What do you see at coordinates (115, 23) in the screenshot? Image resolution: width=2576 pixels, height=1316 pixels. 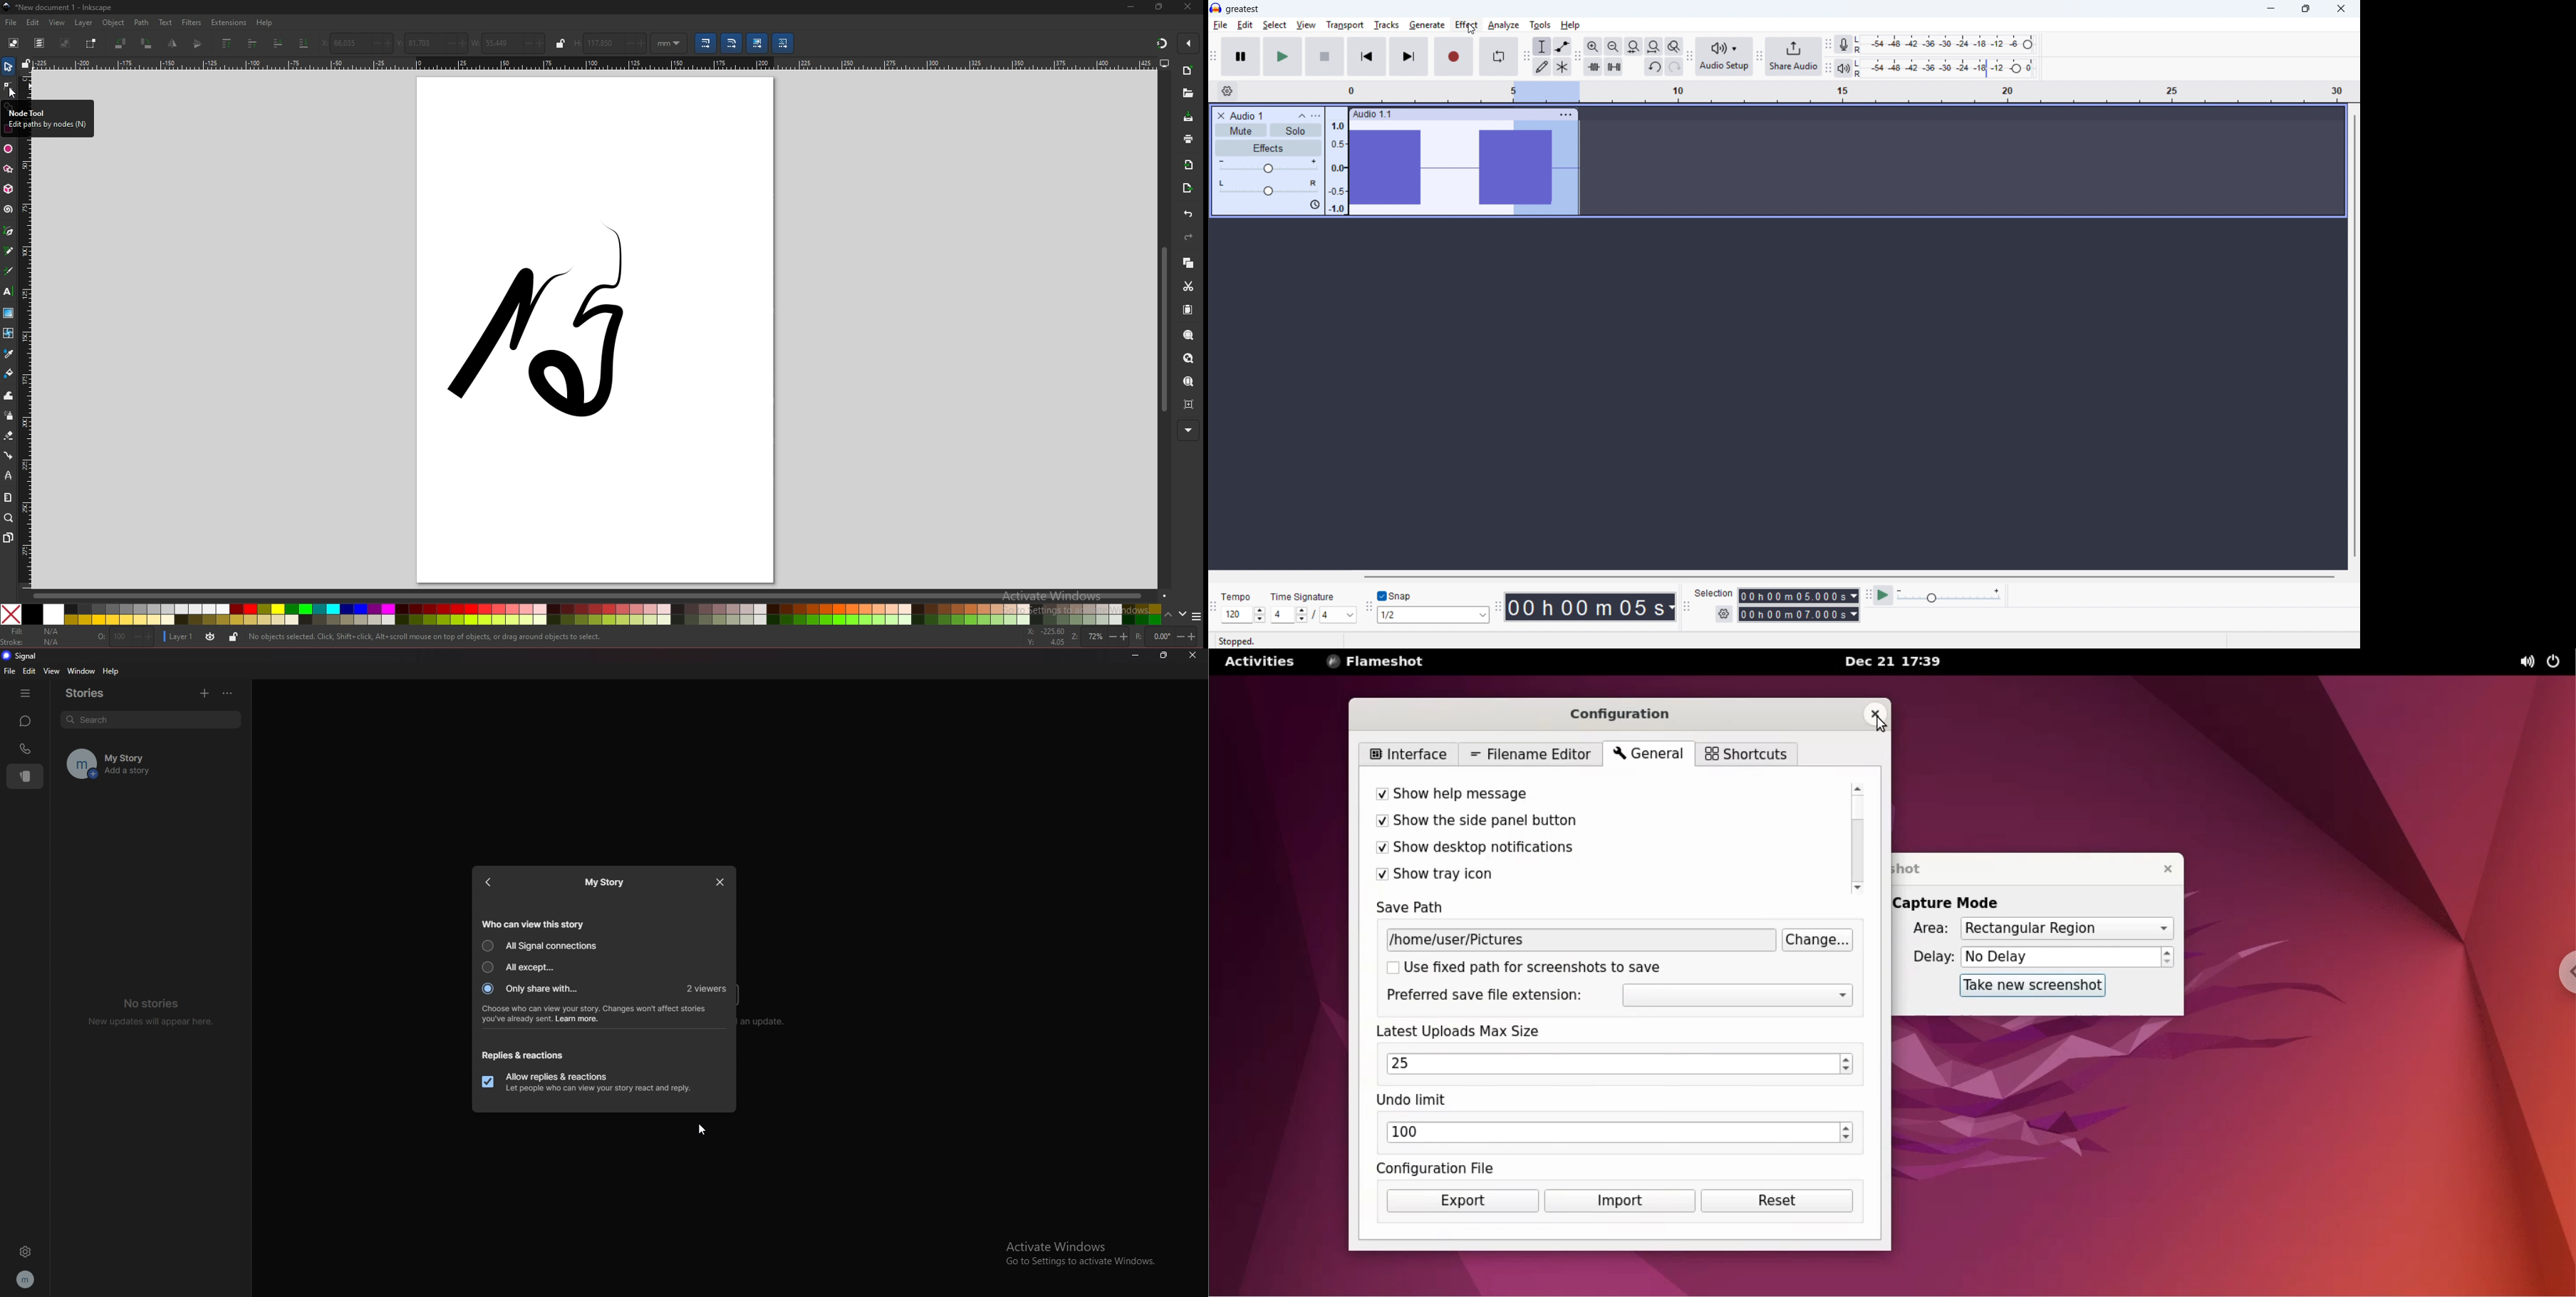 I see `object` at bounding box center [115, 23].